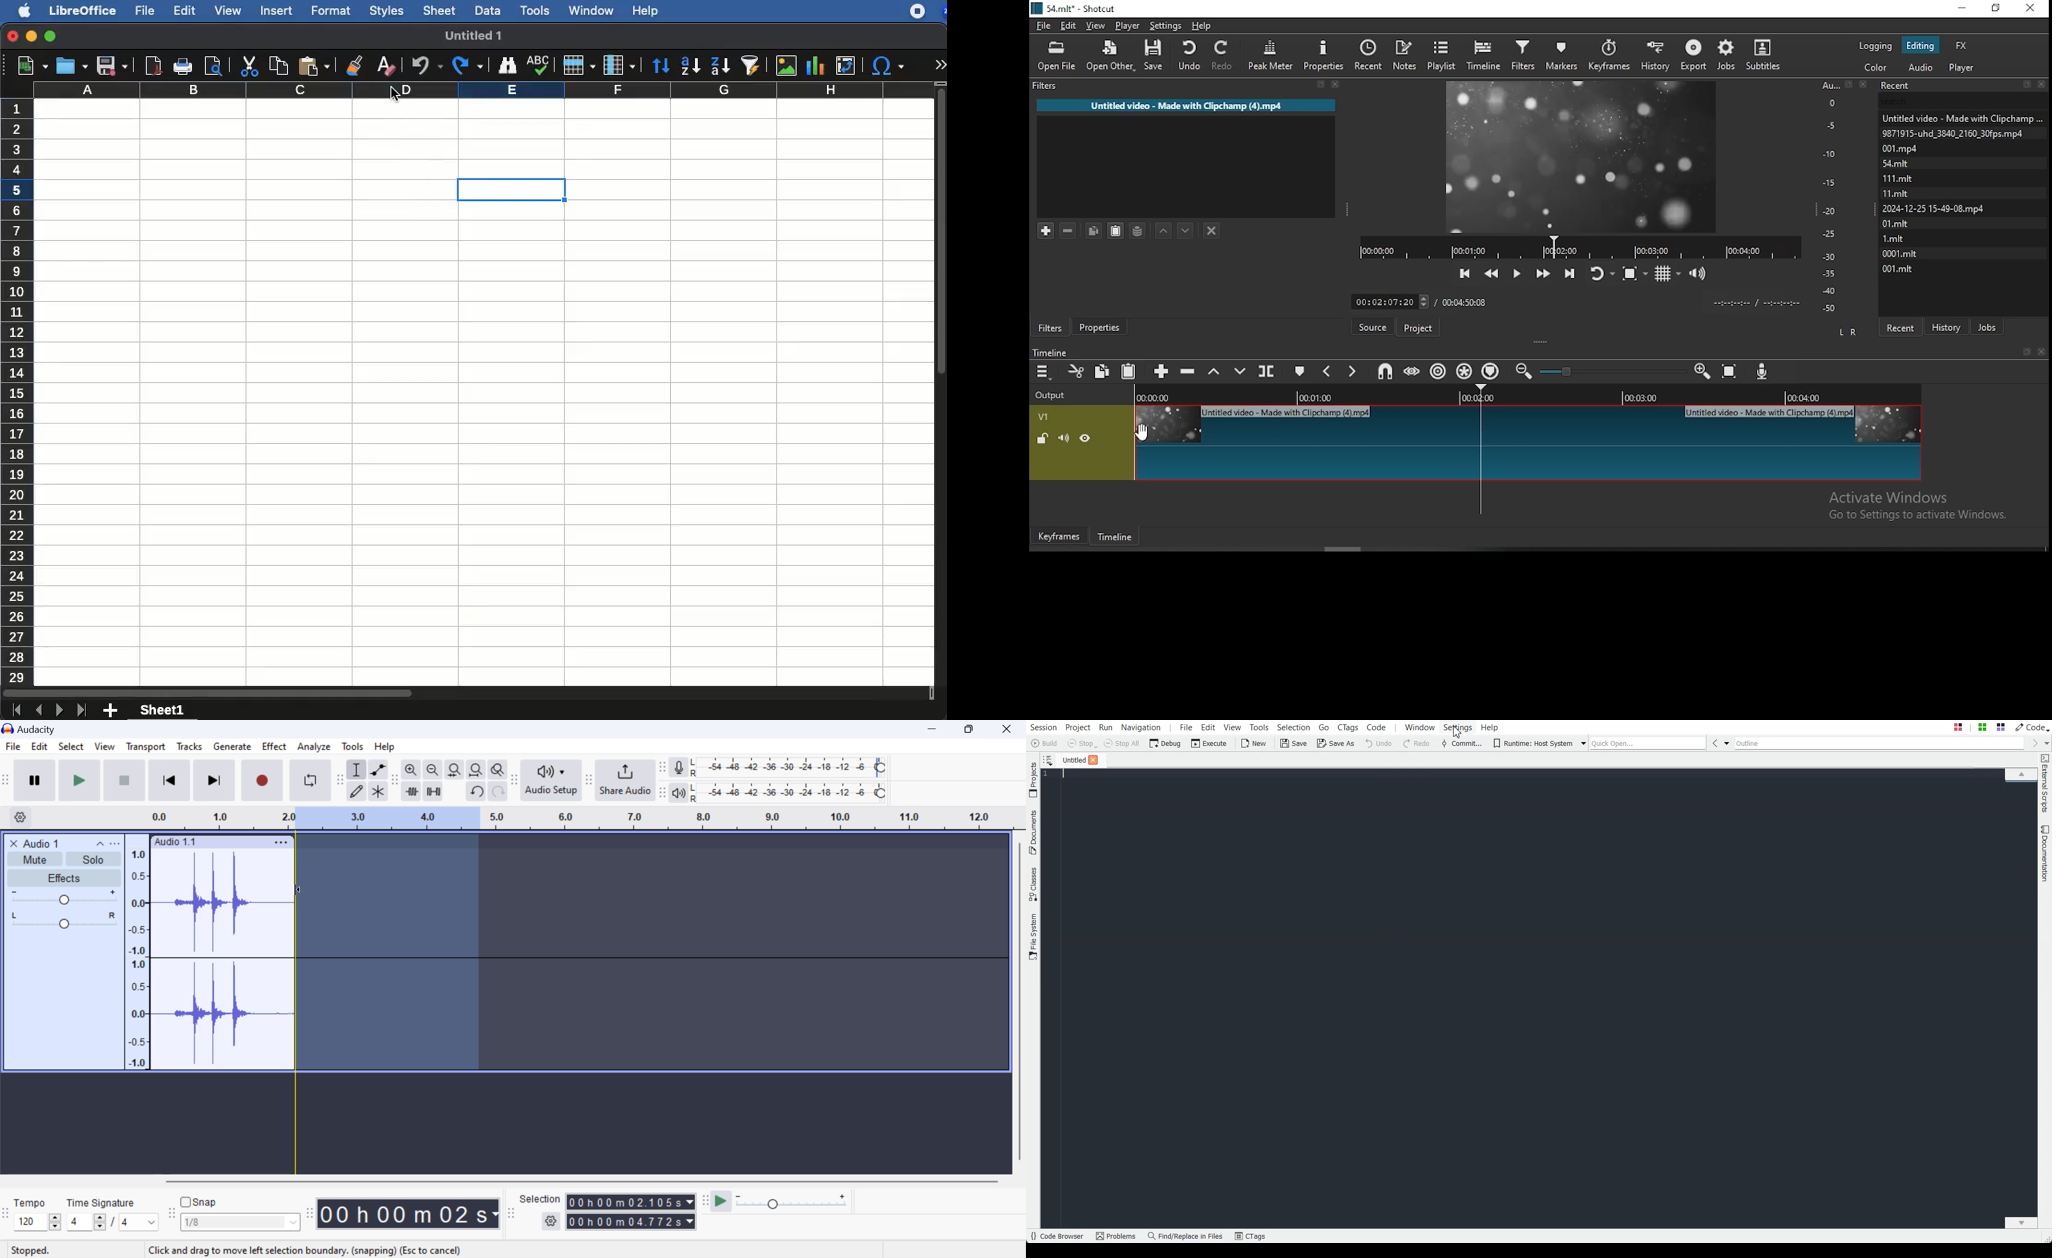 This screenshot has width=2072, height=1260. Describe the element at coordinates (590, 10) in the screenshot. I see `window` at that location.